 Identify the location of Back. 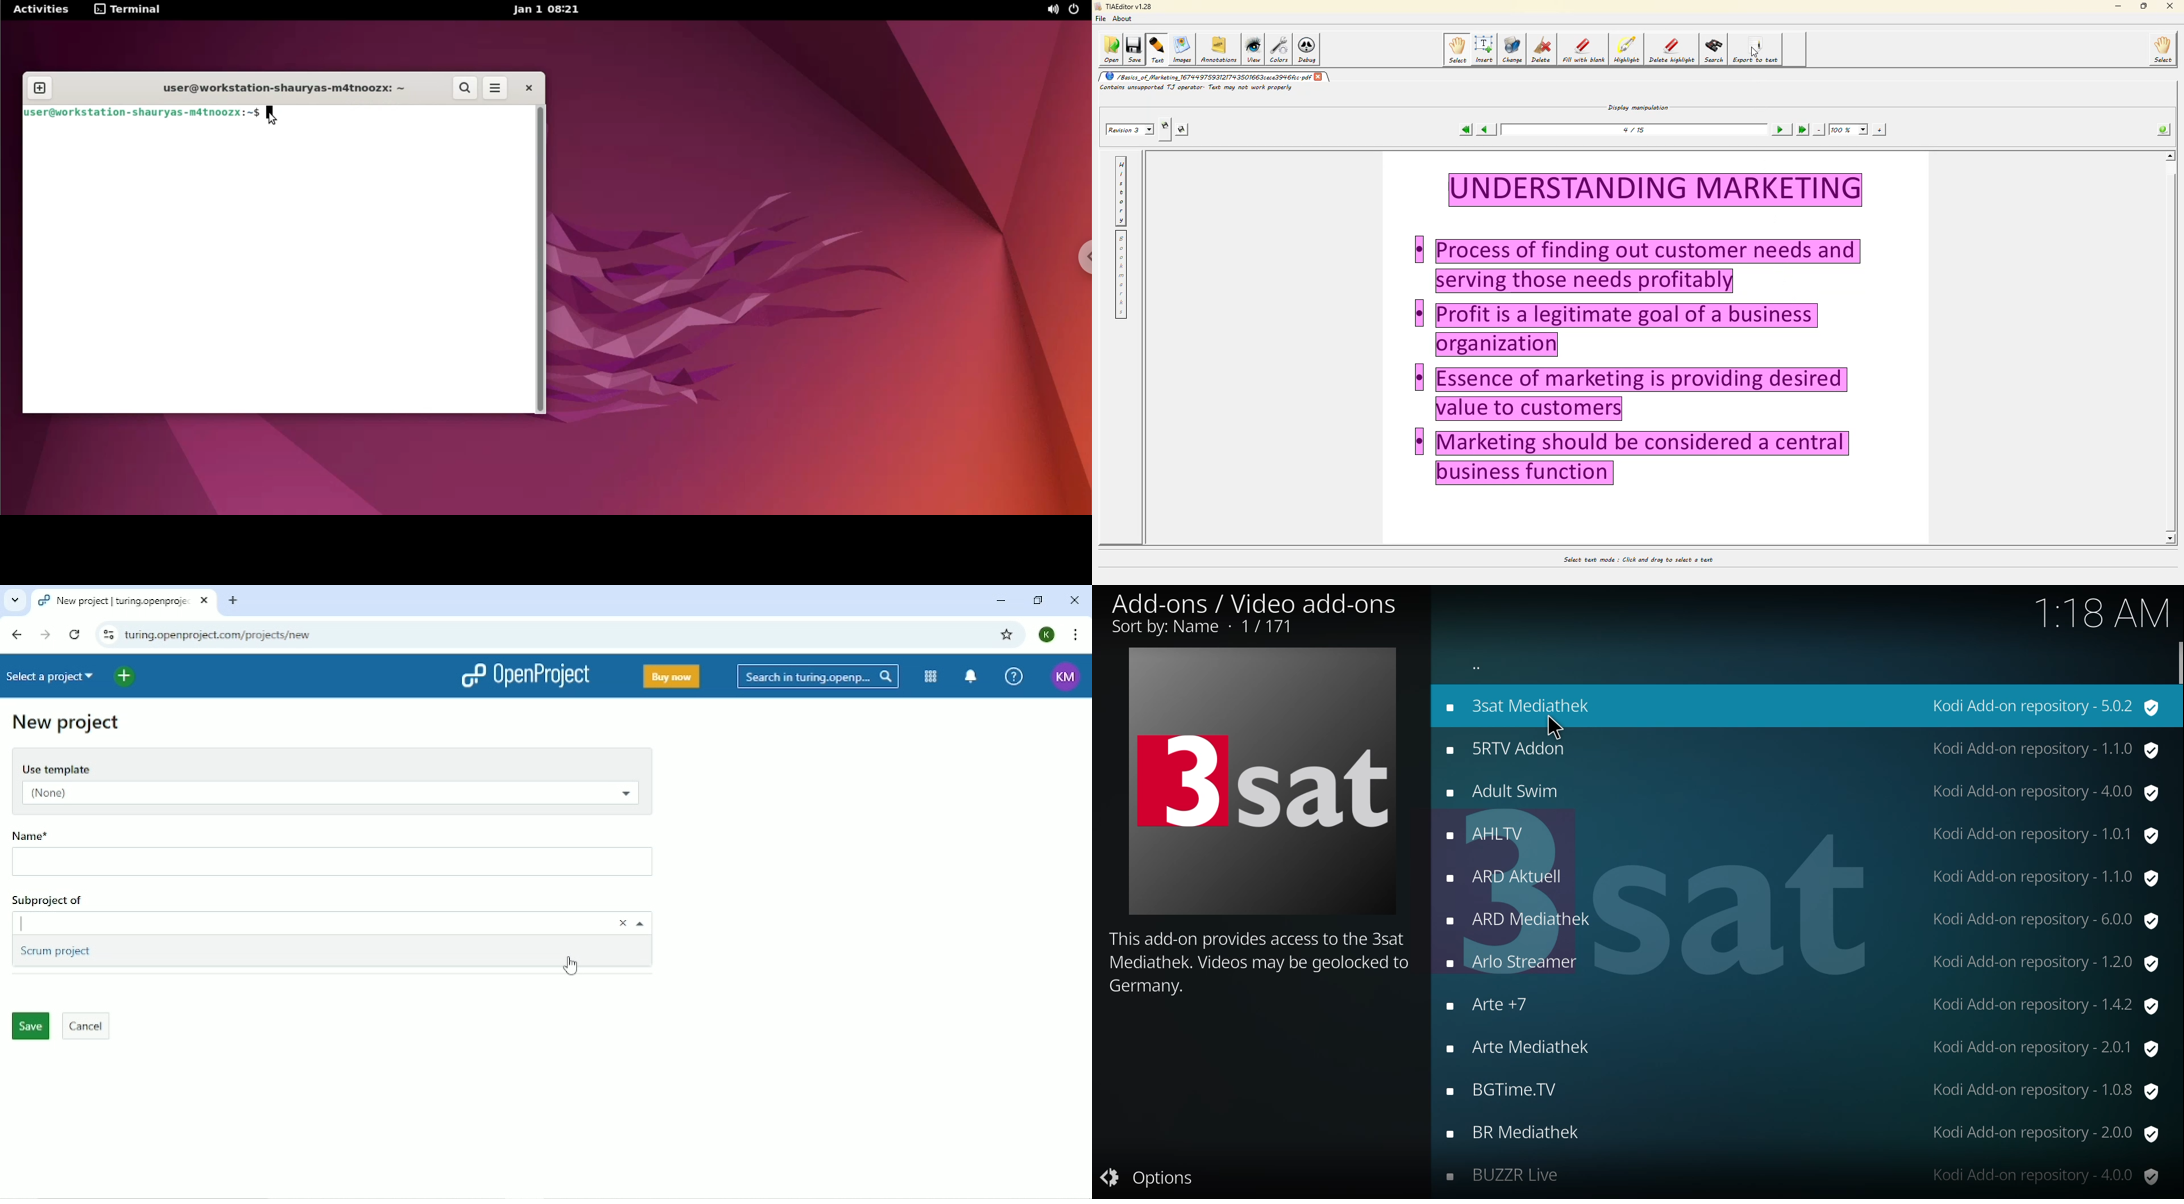
(17, 634).